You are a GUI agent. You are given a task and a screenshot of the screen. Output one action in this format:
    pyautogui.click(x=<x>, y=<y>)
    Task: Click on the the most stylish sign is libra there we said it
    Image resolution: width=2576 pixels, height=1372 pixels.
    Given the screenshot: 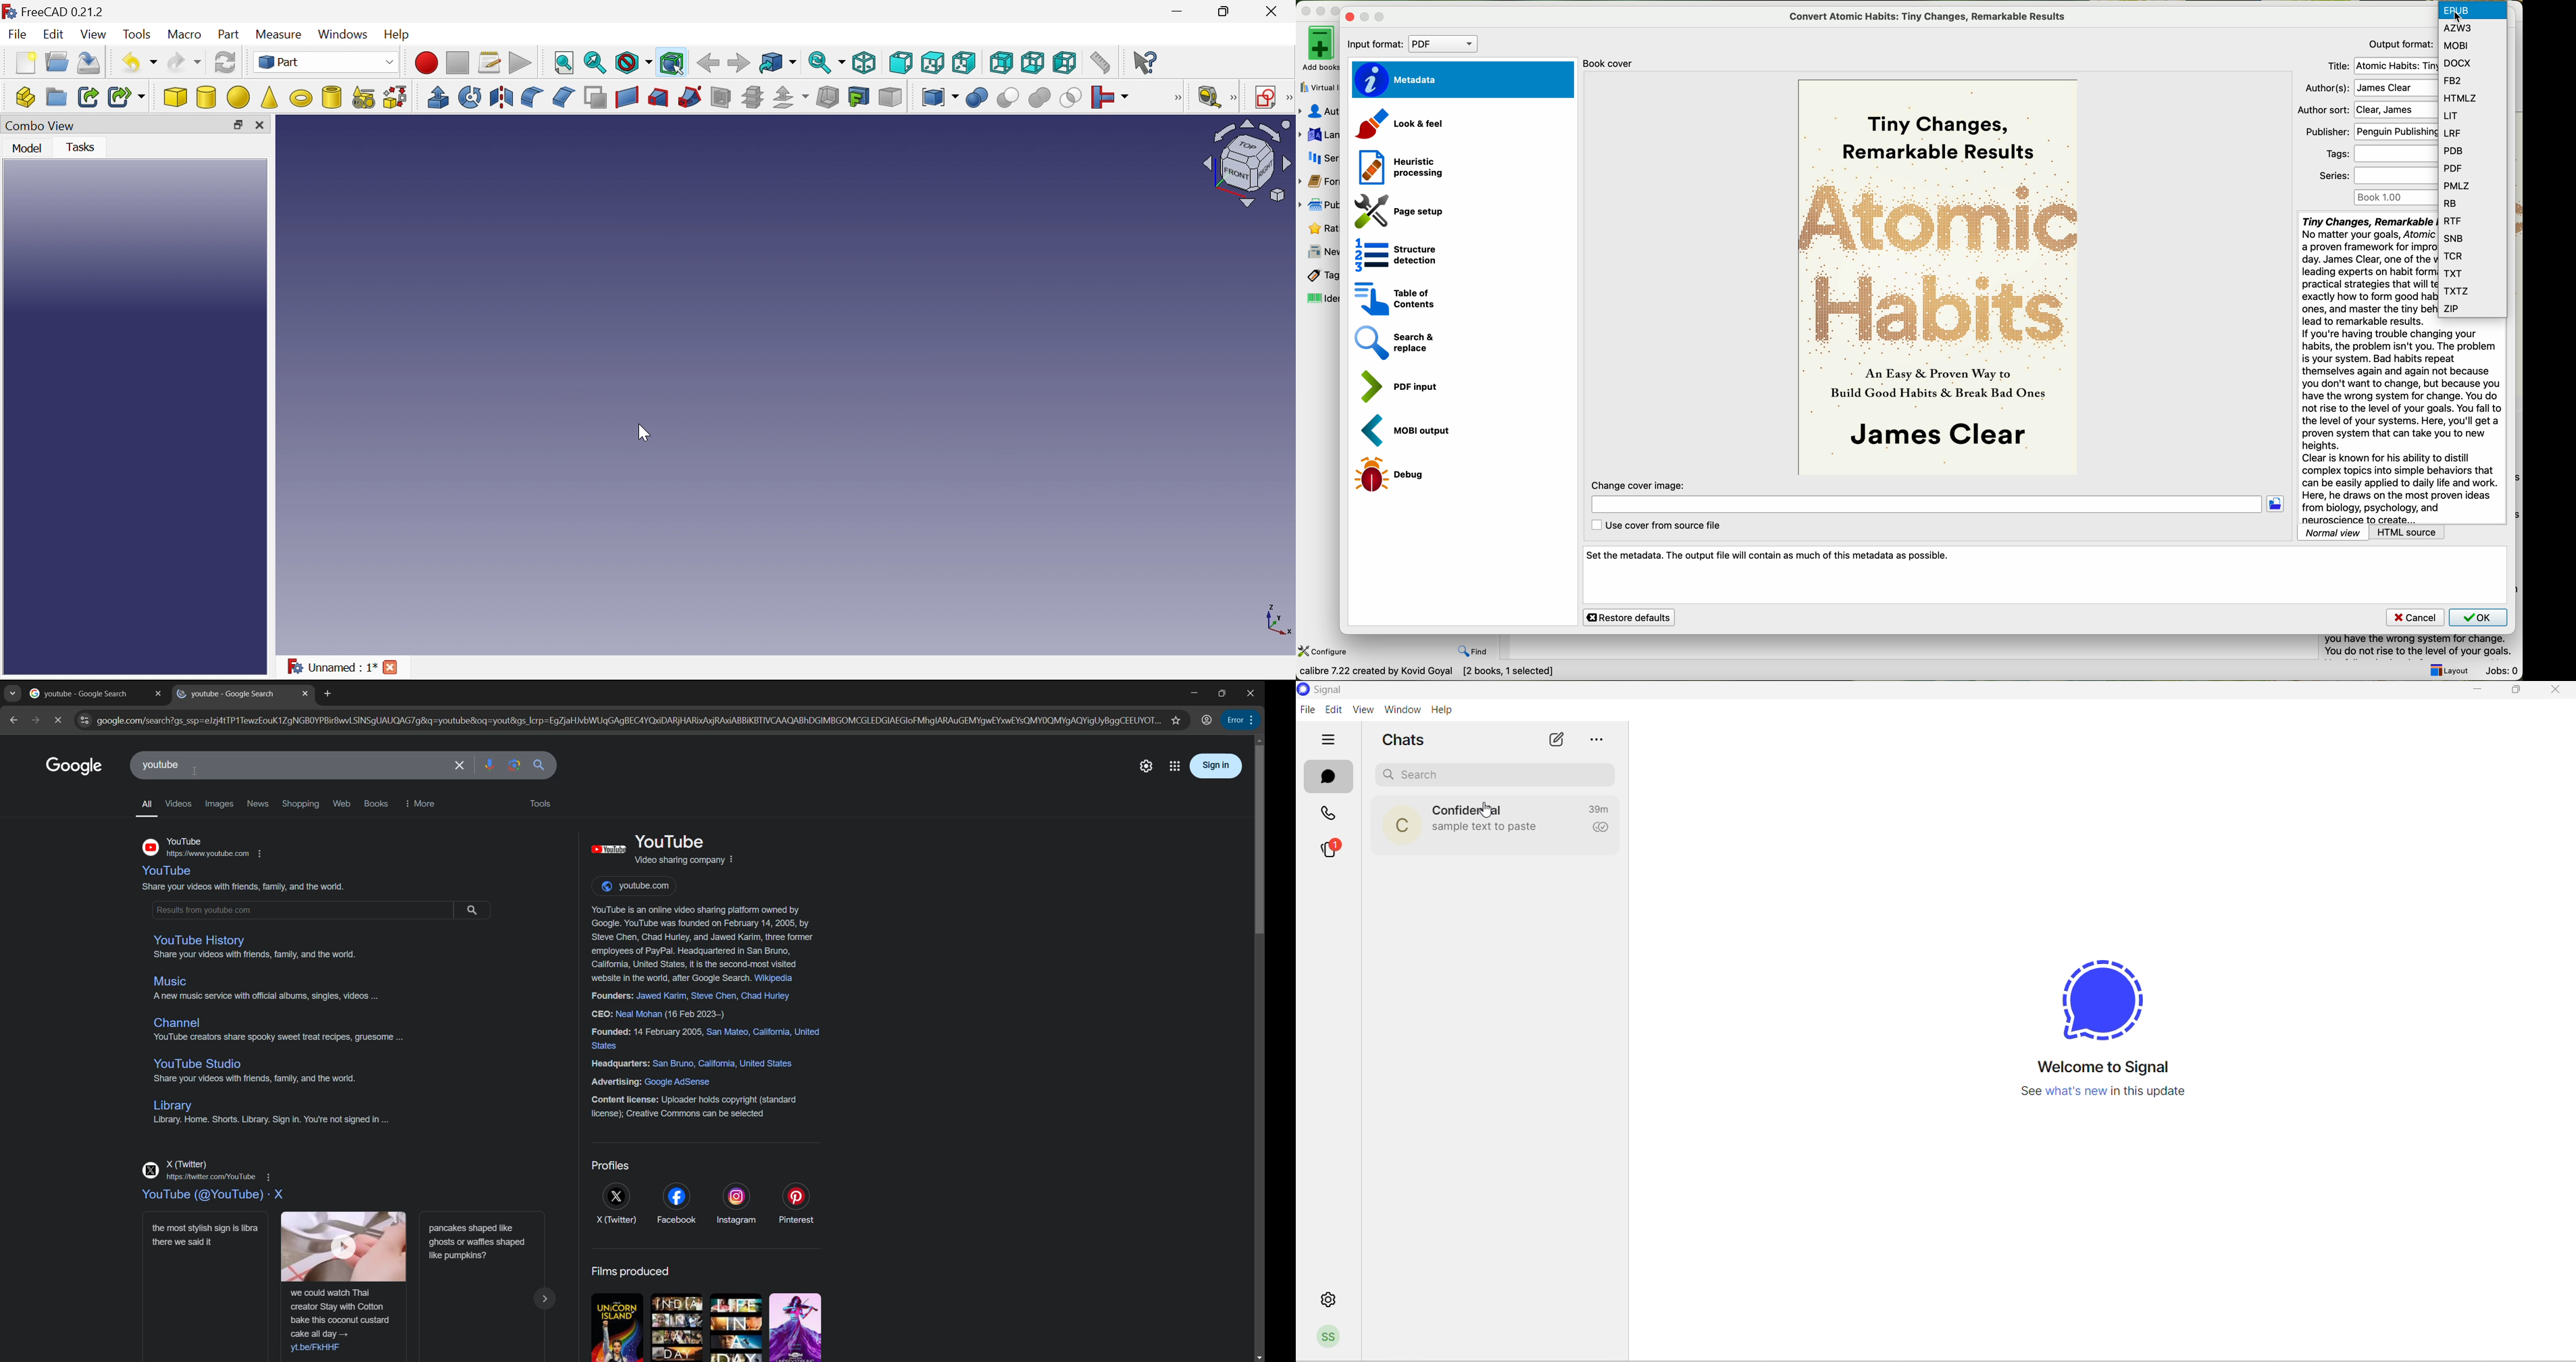 What is the action you would take?
    pyautogui.click(x=207, y=1288)
    